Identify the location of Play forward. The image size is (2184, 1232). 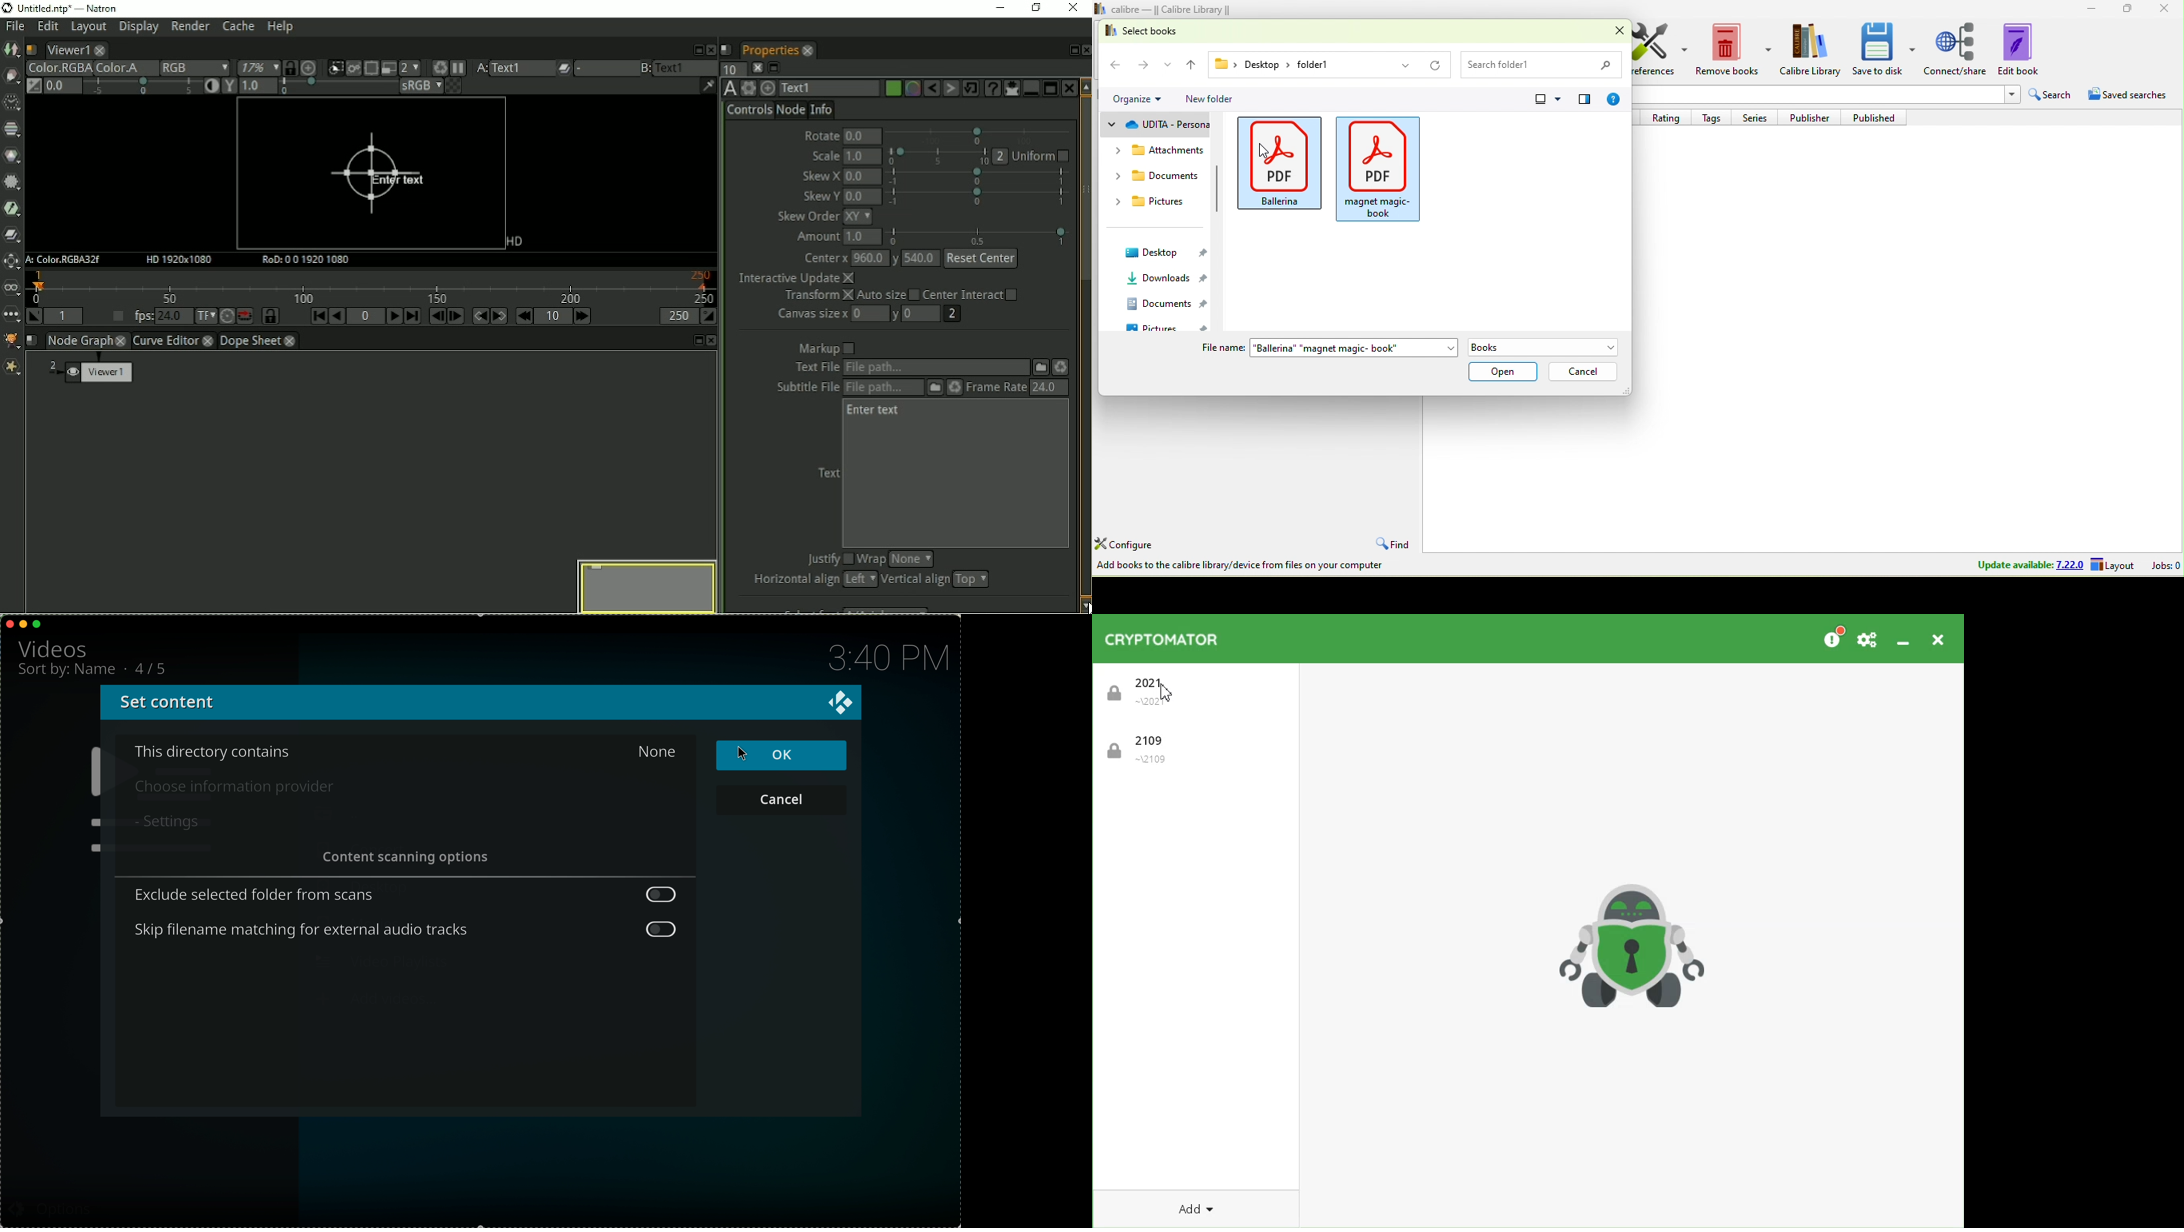
(395, 316).